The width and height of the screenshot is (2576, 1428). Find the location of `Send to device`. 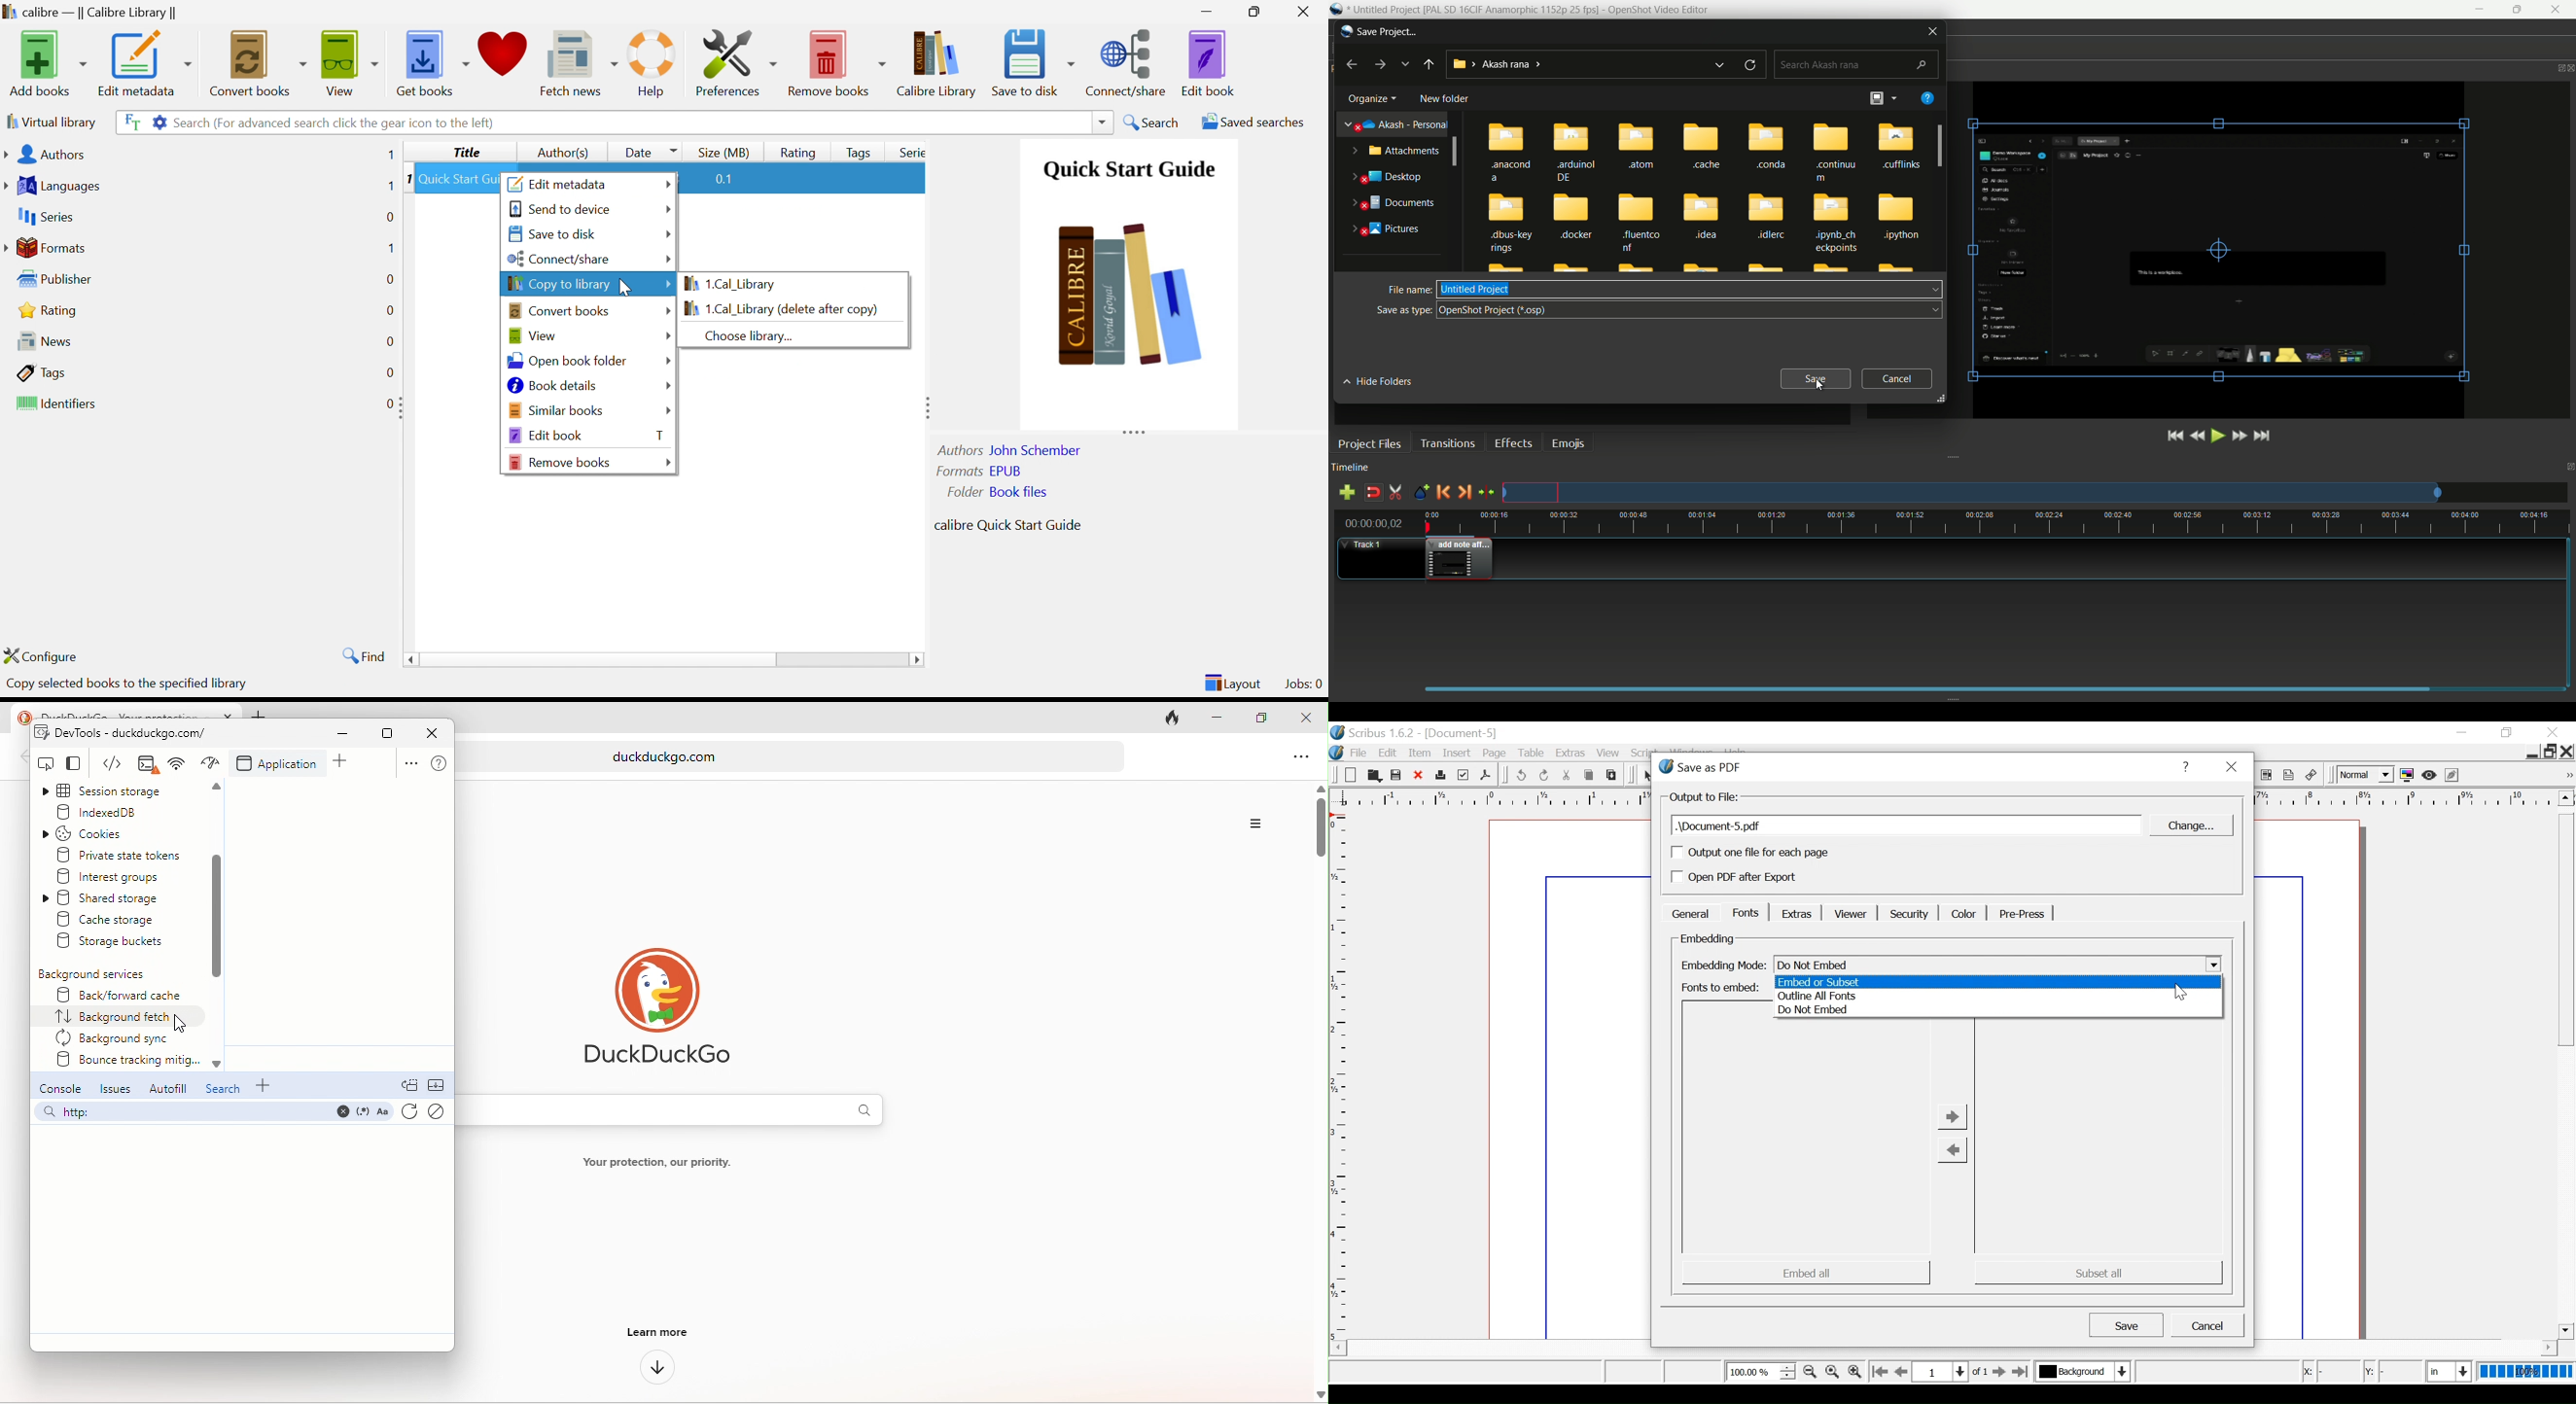

Send to device is located at coordinates (560, 209).